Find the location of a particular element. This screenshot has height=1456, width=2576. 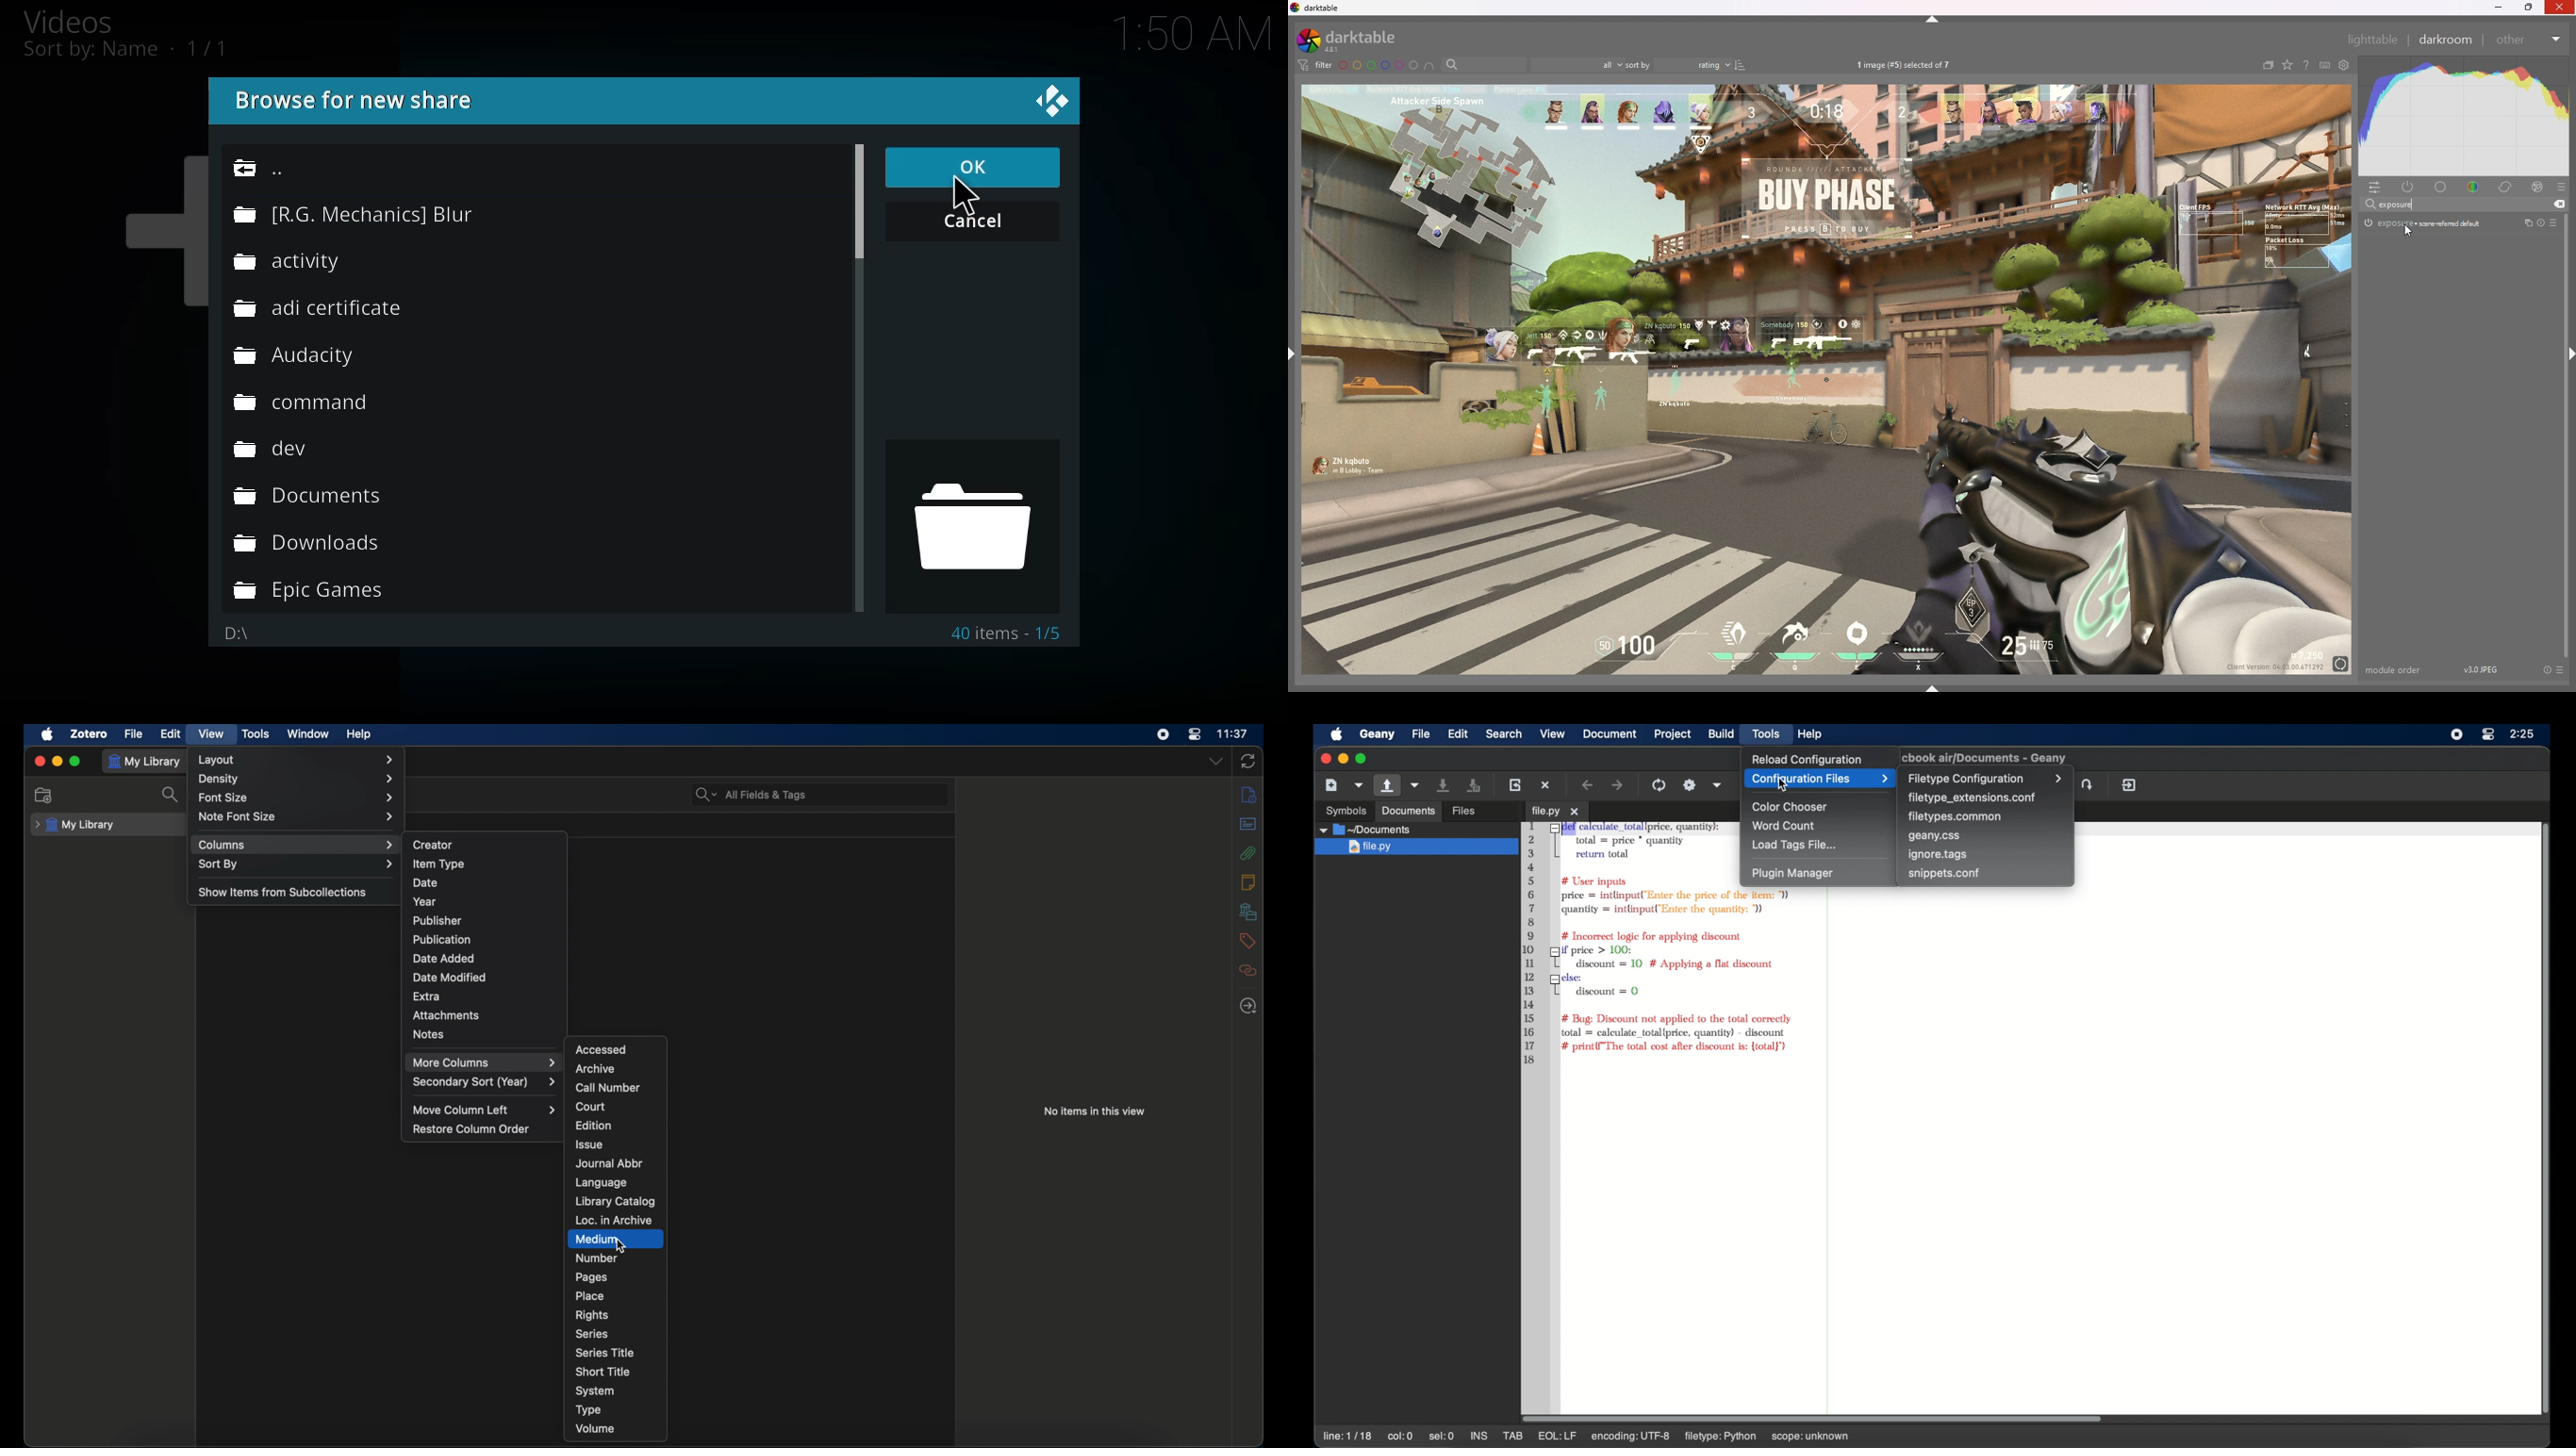

locate is located at coordinates (1248, 1005).